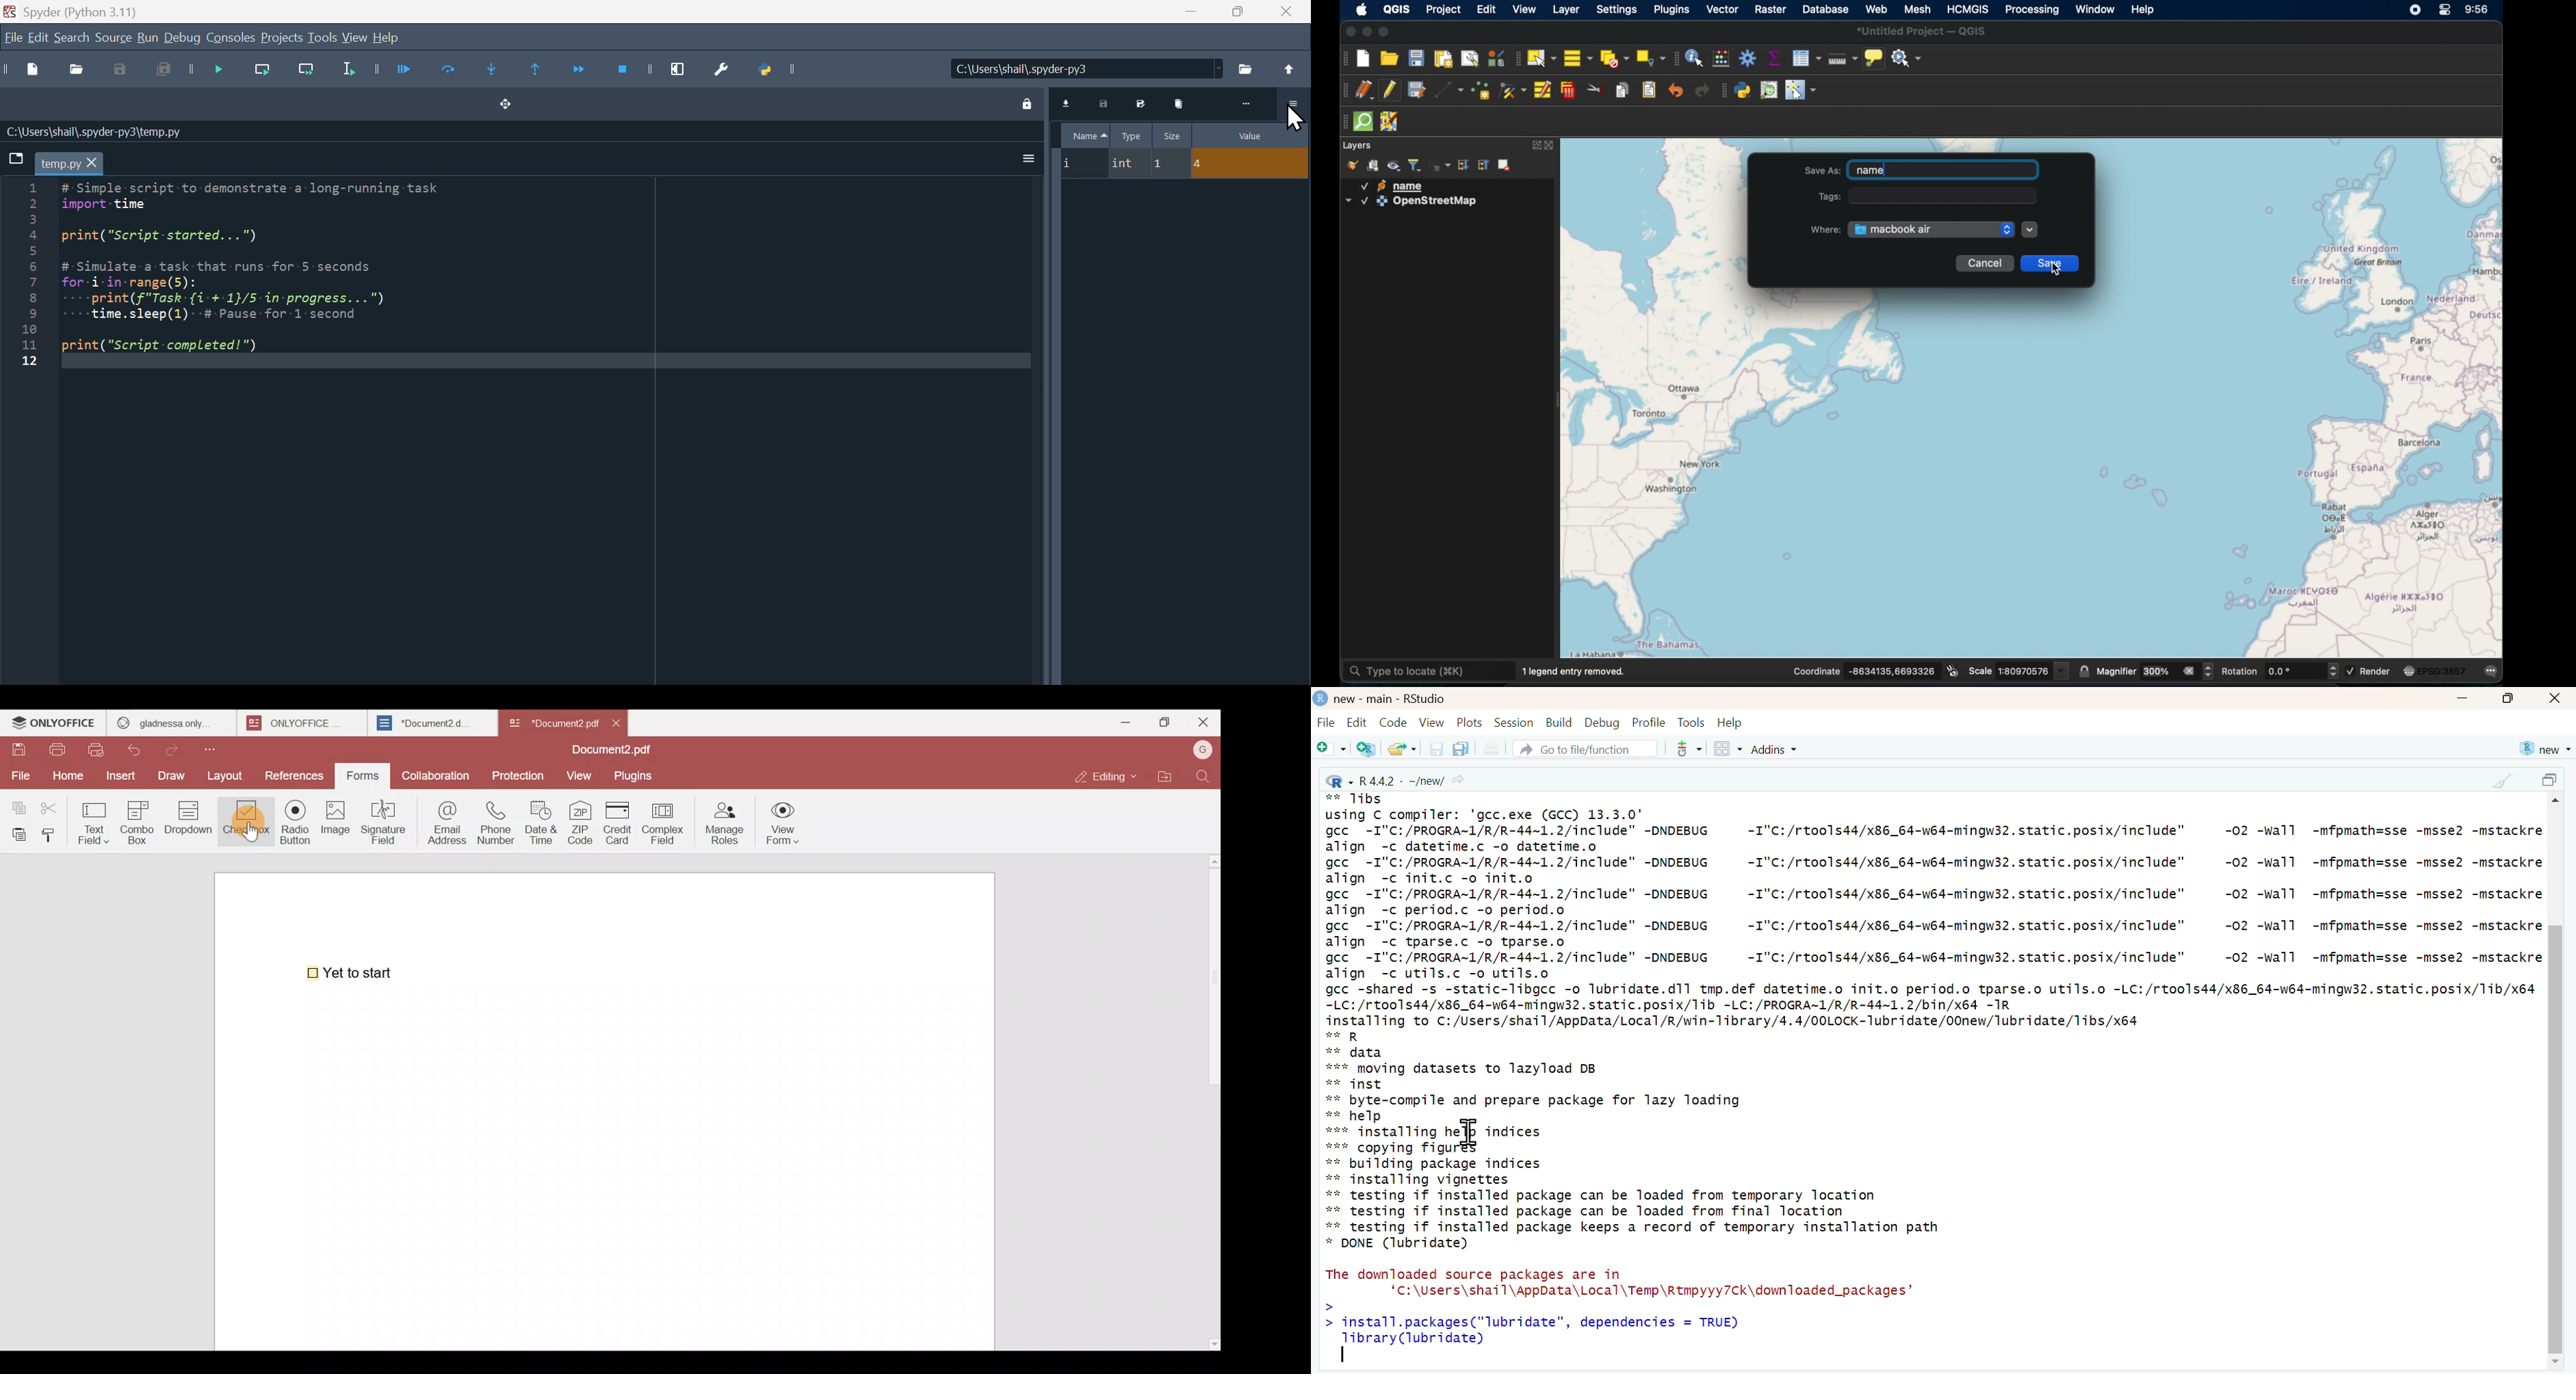 This screenshot has width=2576, height=1400. What do you see at coordinates (1825, 9) in the screenshot?
I see `database` at bounding box center [1825, 9].